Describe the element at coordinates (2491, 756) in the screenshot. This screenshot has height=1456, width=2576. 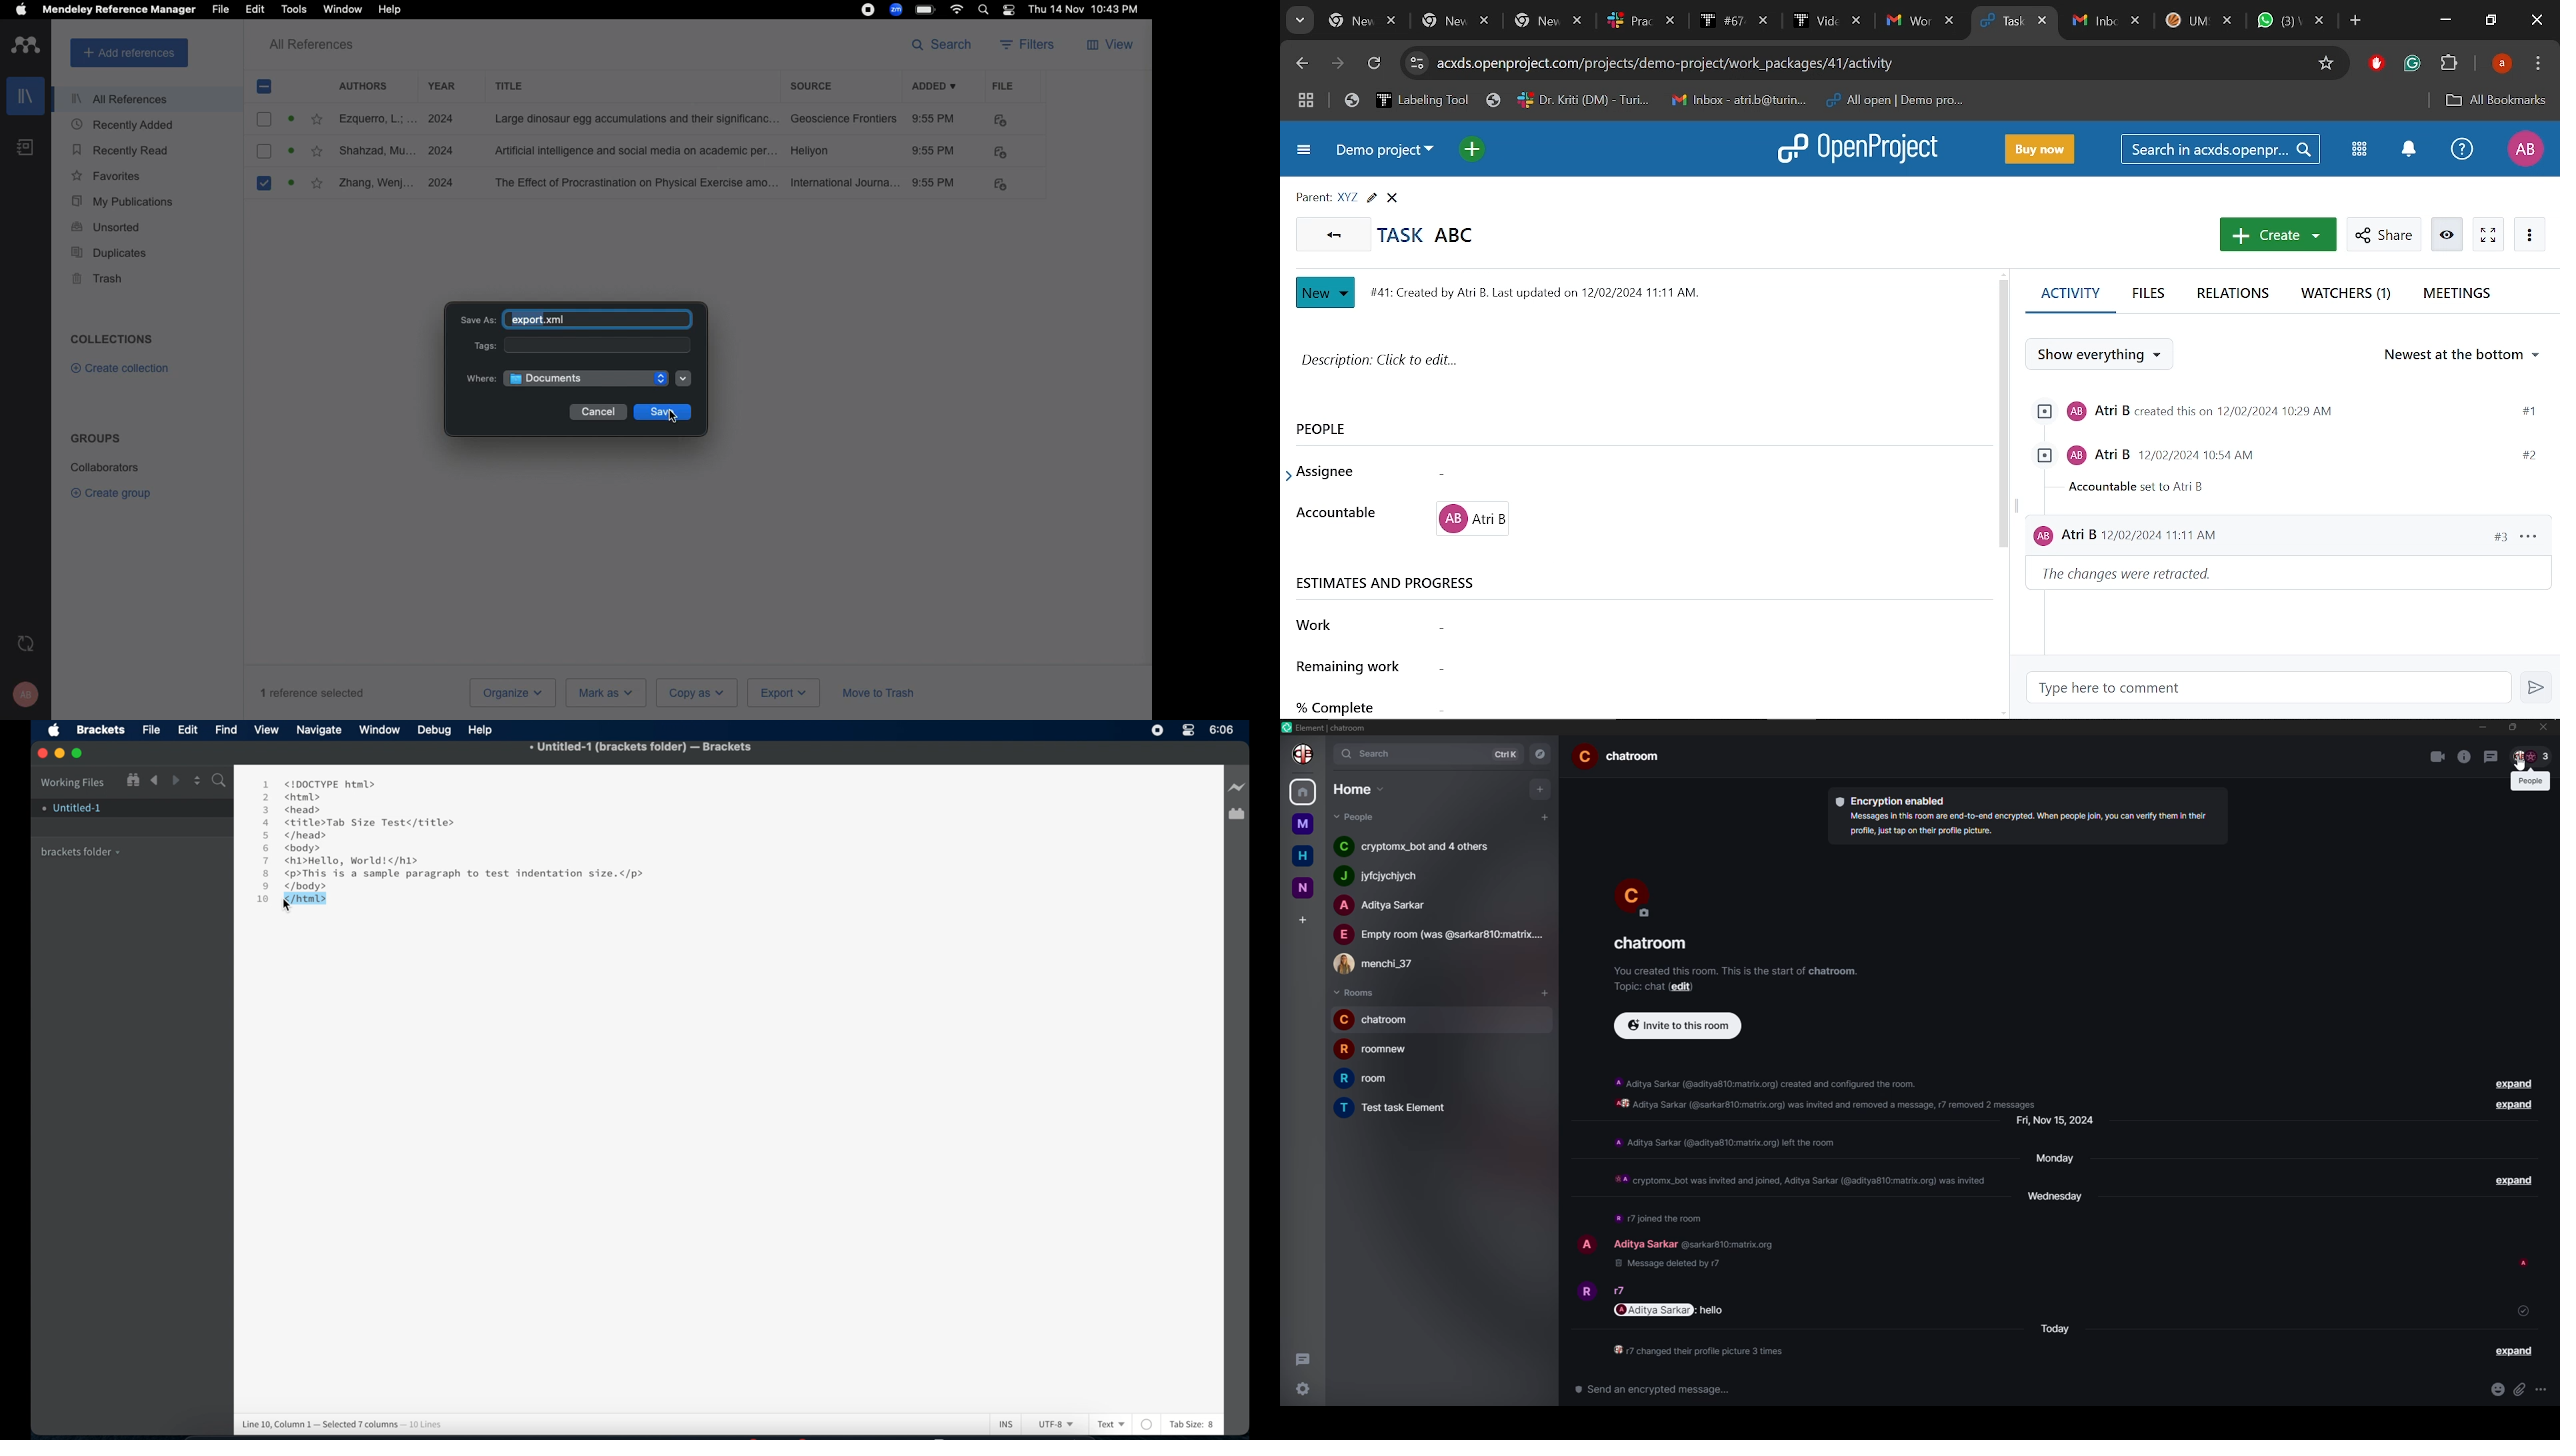
I see `threads` at that location.